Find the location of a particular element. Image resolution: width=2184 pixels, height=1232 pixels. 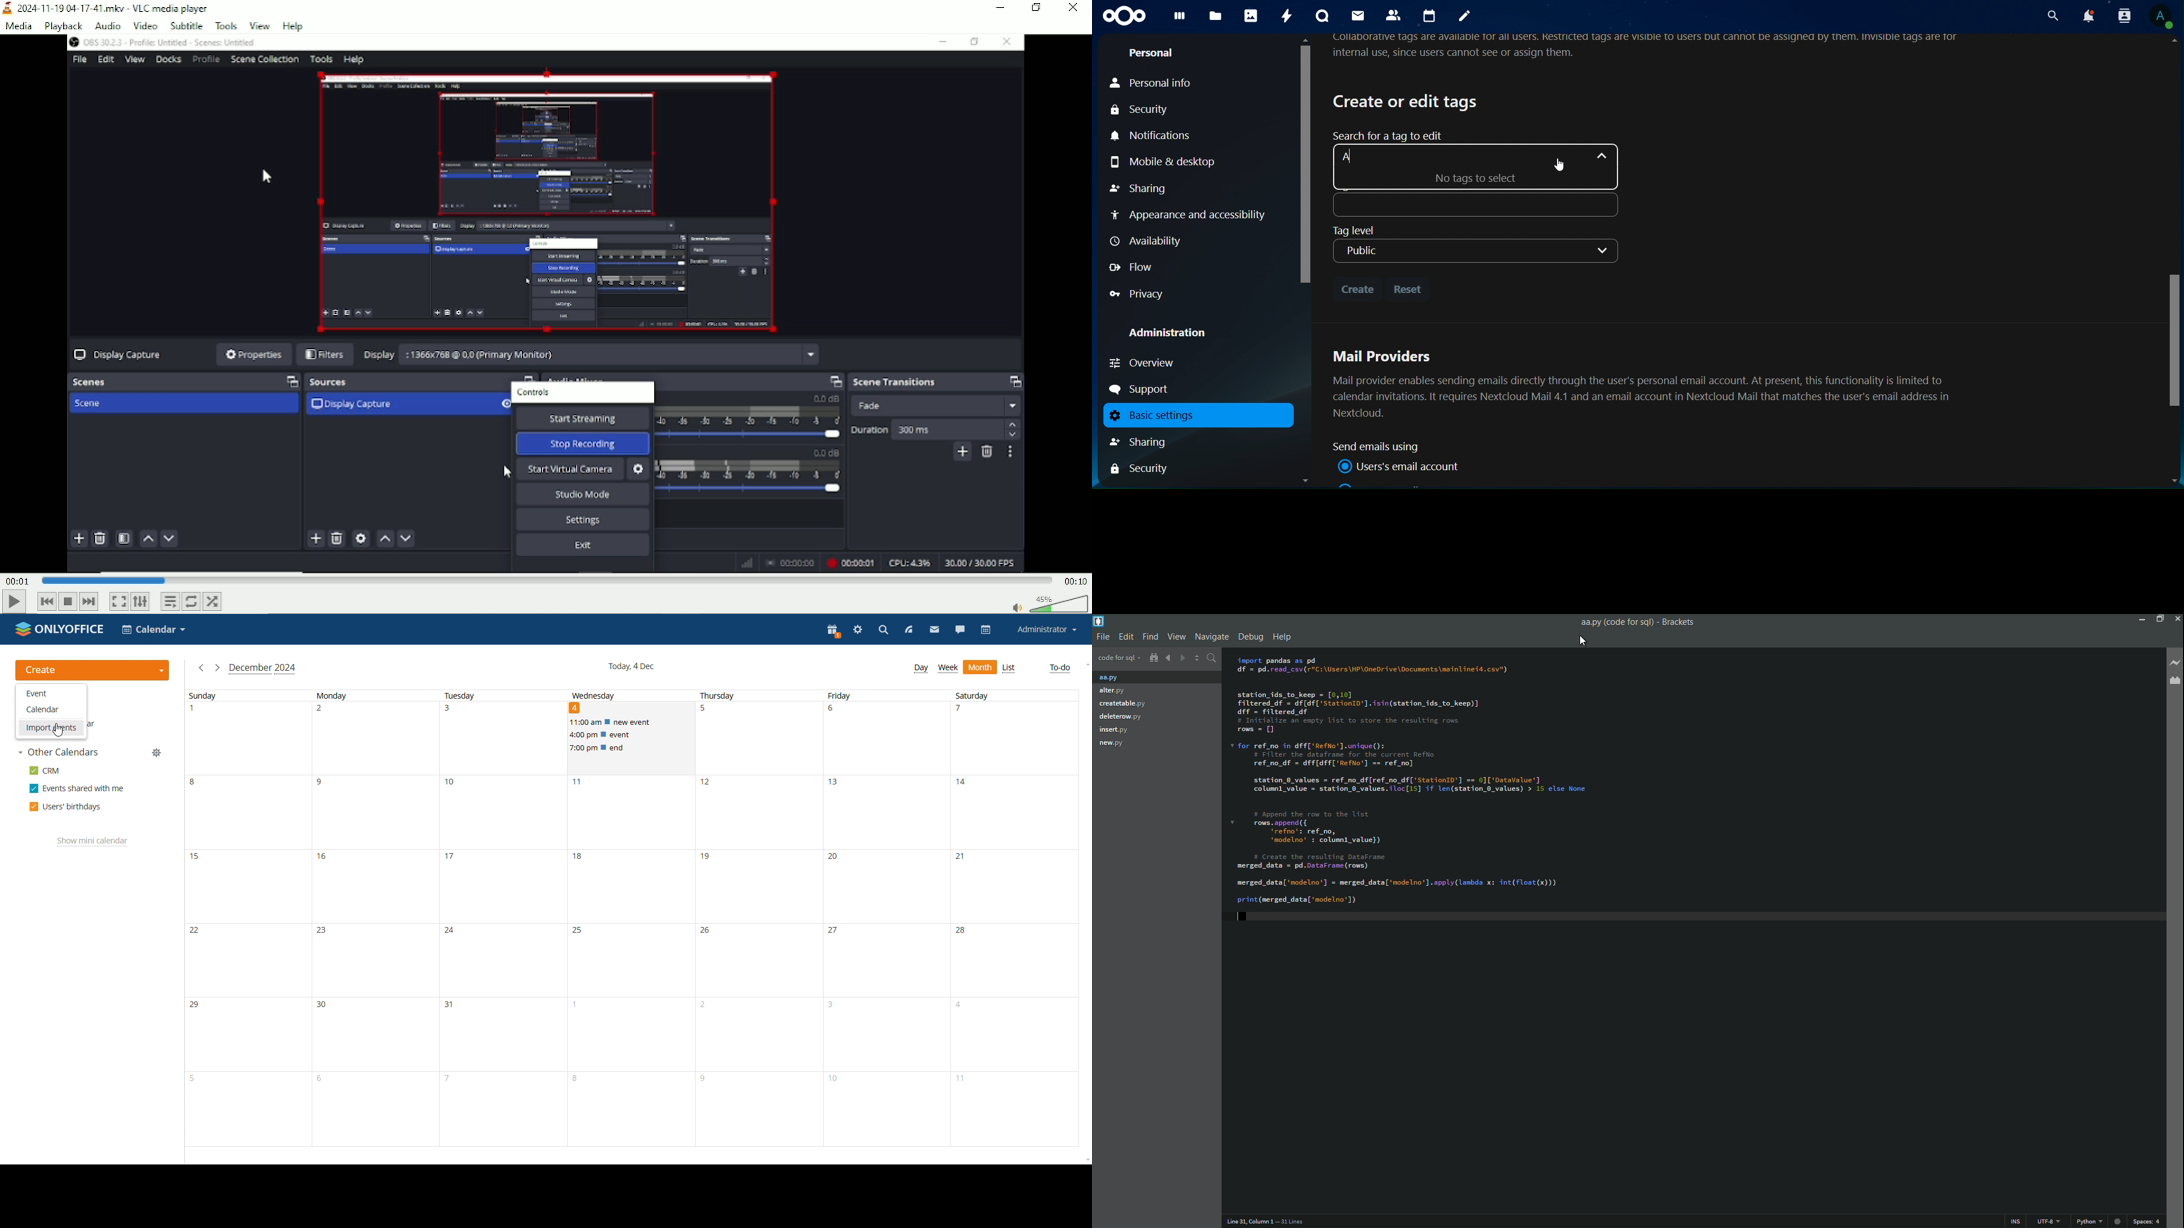

No tags to select is located at coordinates (1497, 178).